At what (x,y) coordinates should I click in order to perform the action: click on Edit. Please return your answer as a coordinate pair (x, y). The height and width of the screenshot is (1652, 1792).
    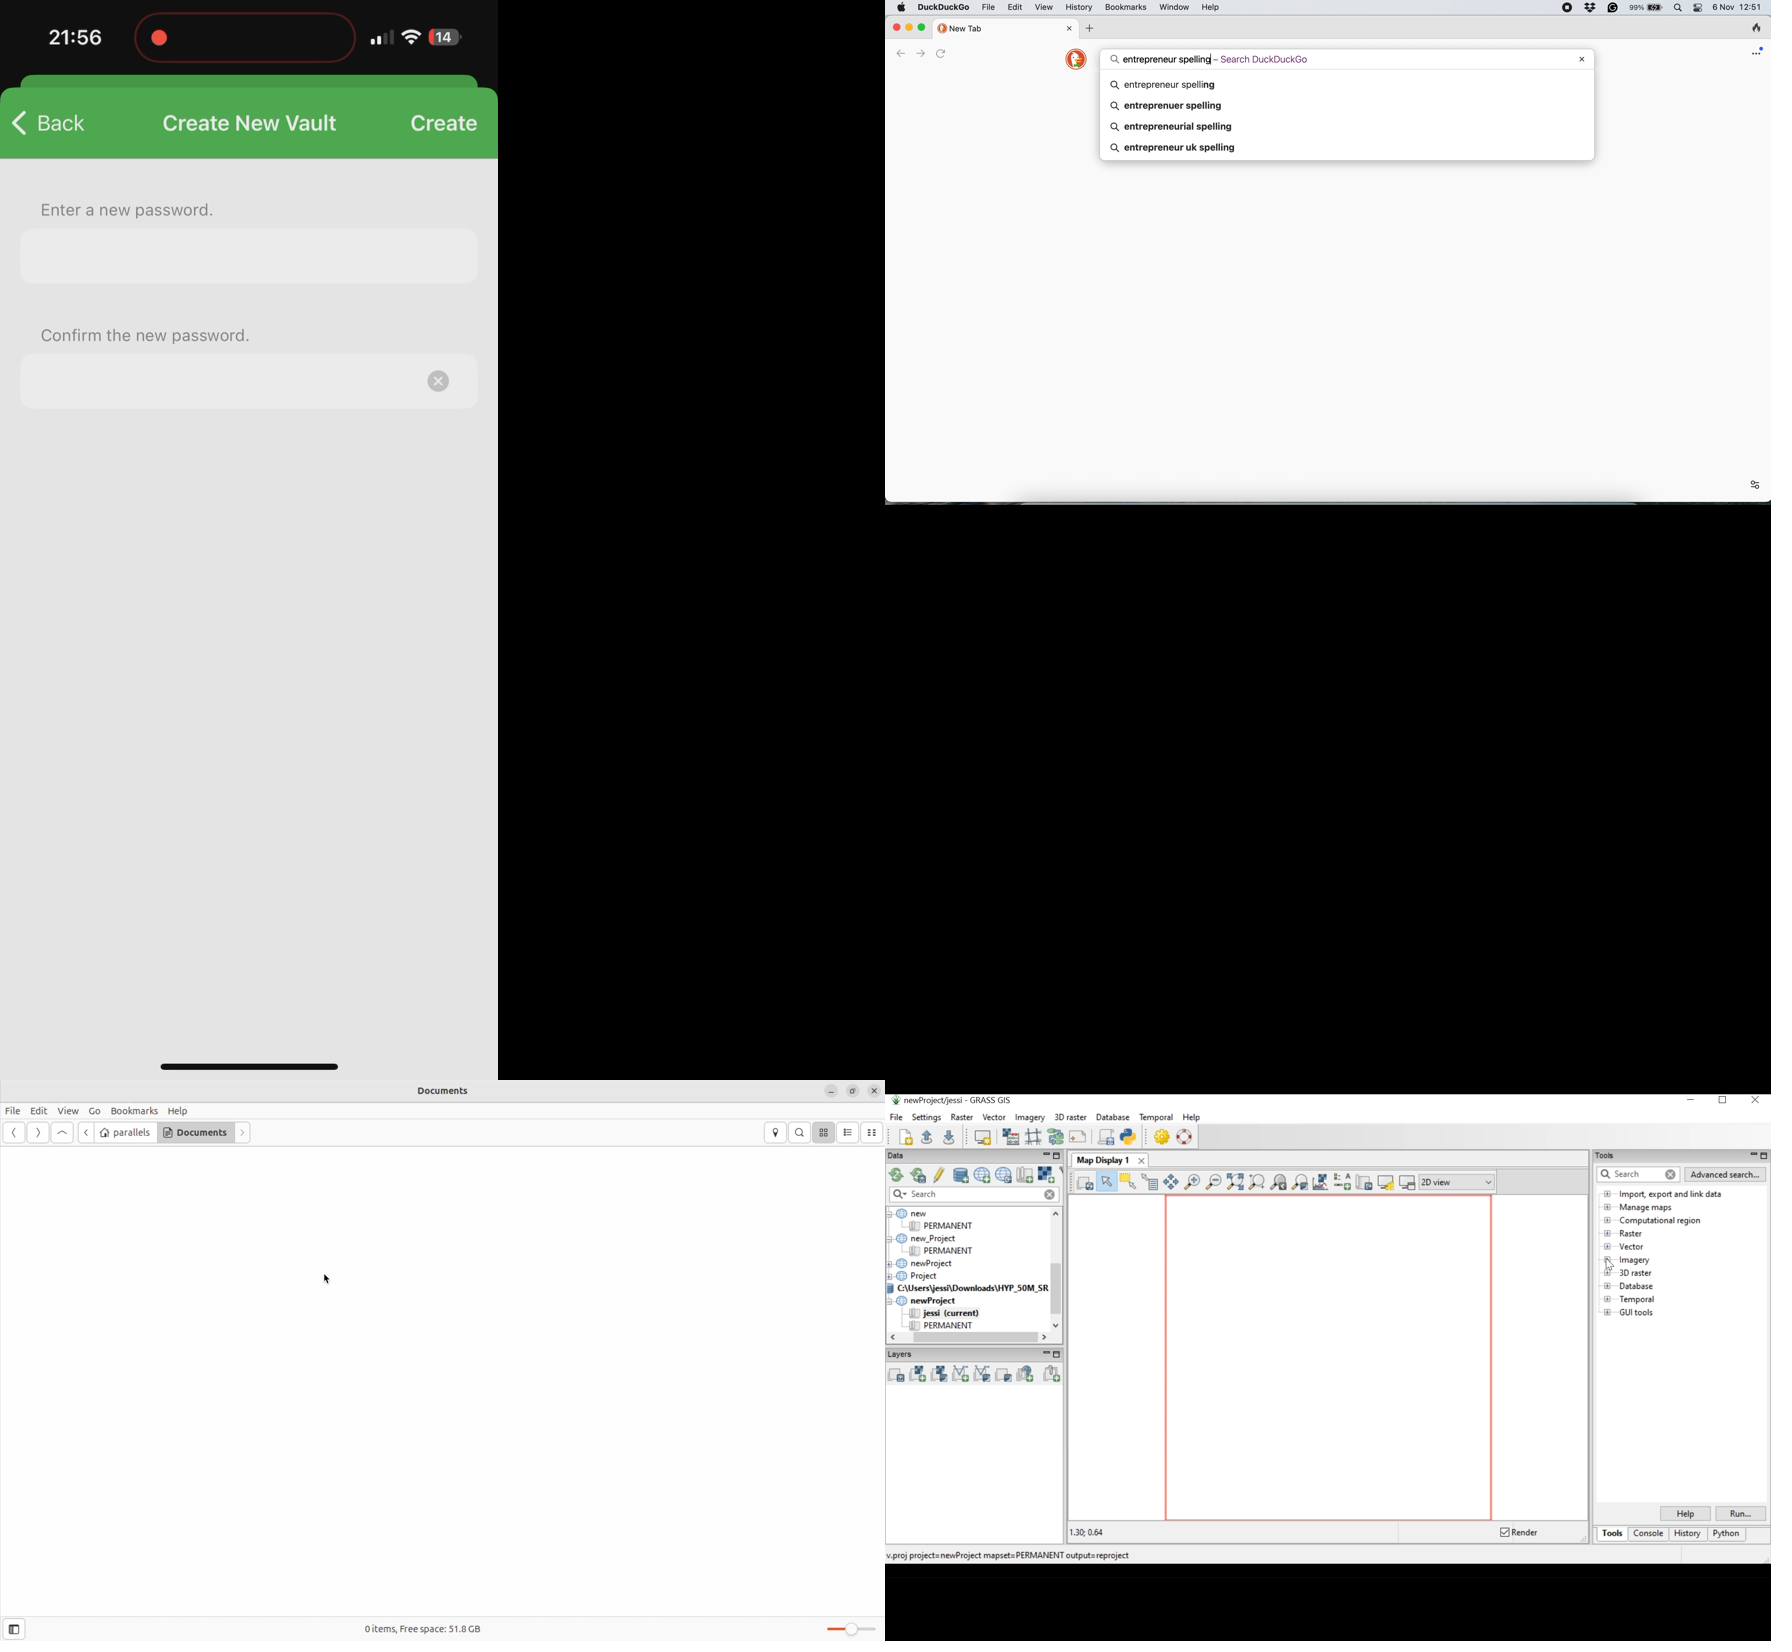
    Looking at the image, I should click on (38, 1111).